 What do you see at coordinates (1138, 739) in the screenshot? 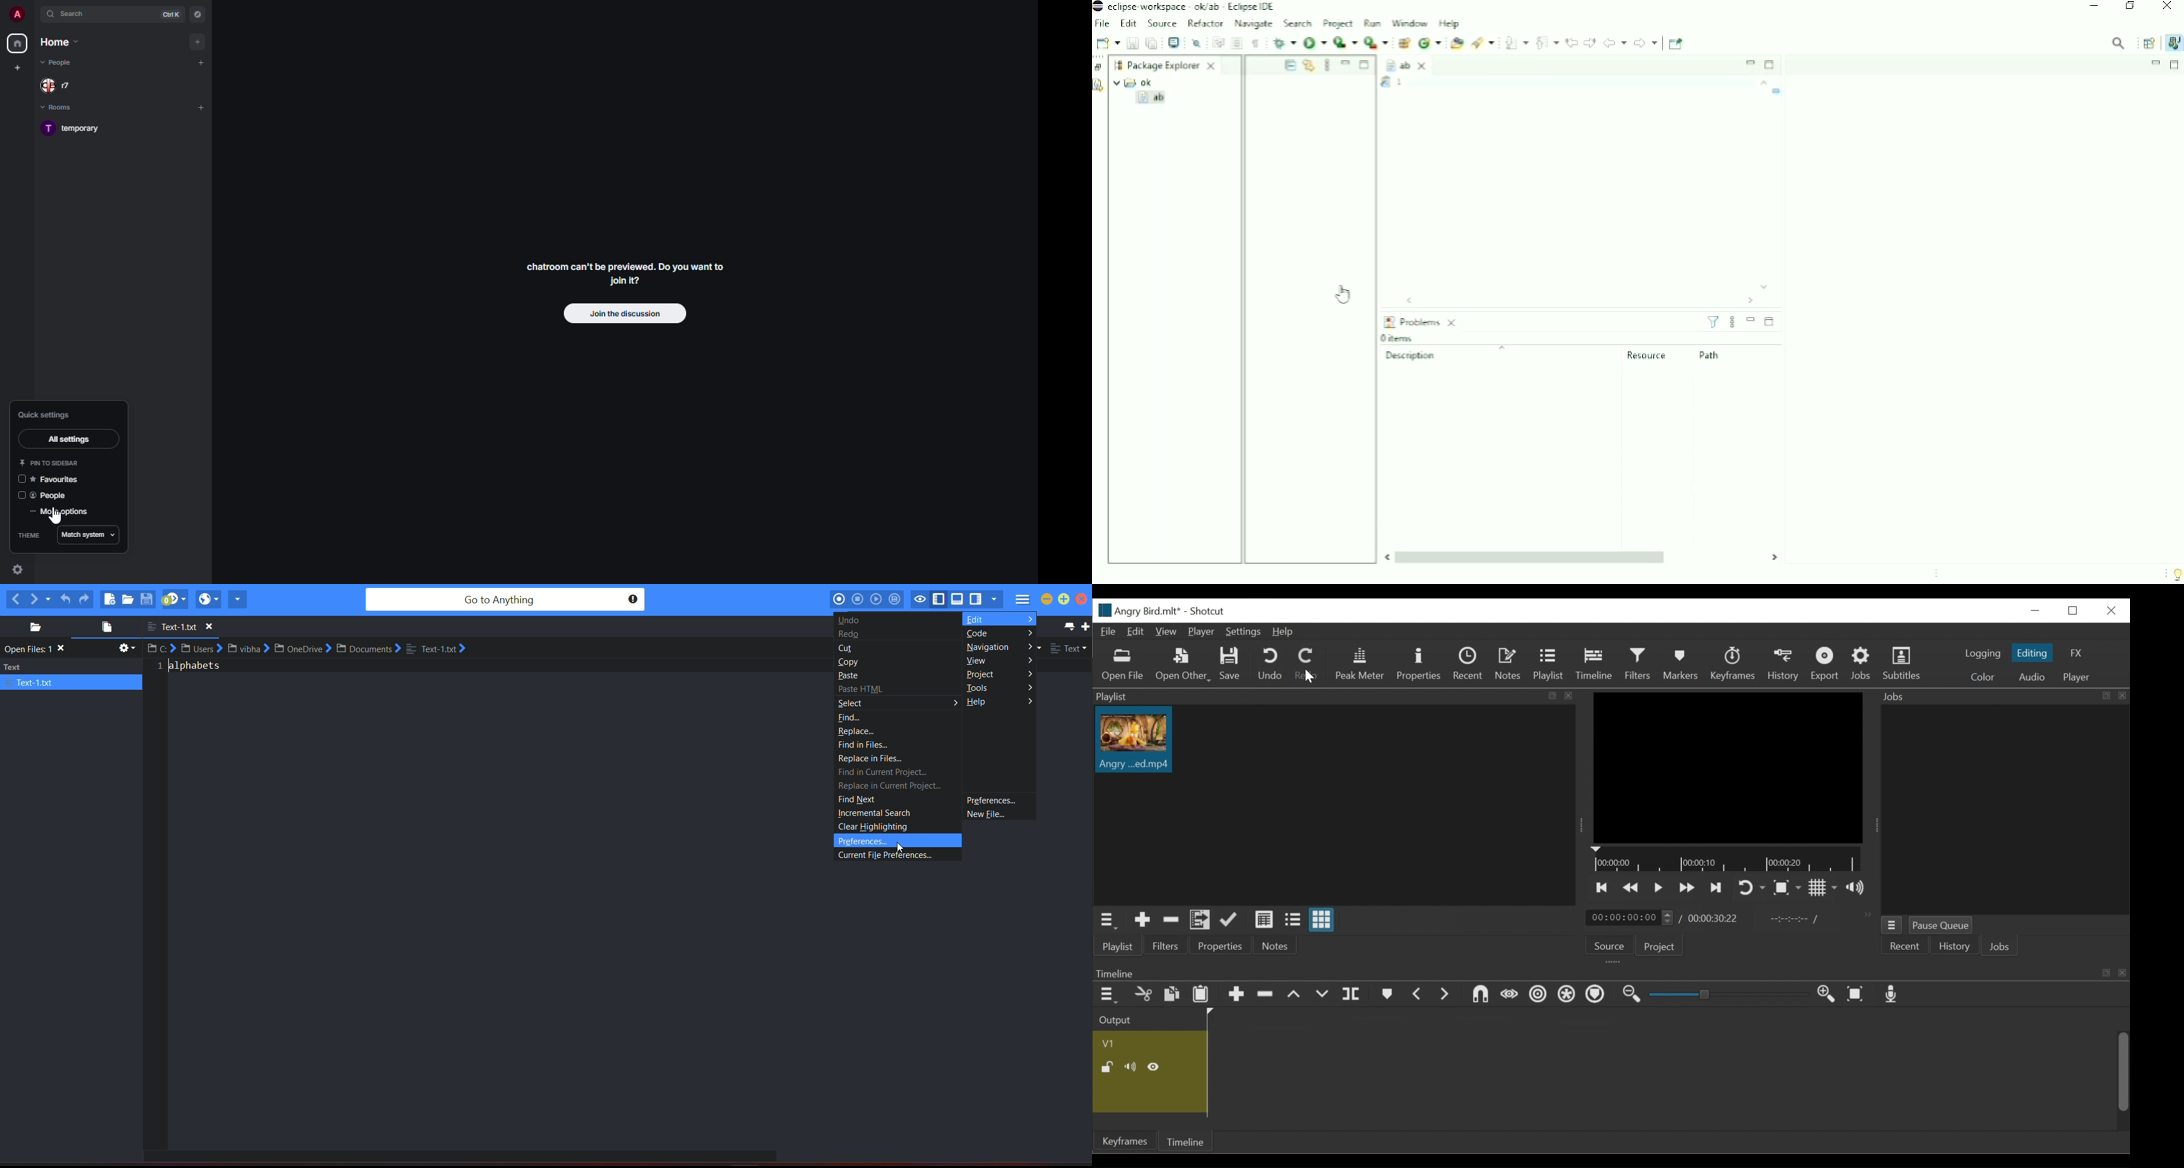
I see `Clip` at bounding box center [1138, 739].